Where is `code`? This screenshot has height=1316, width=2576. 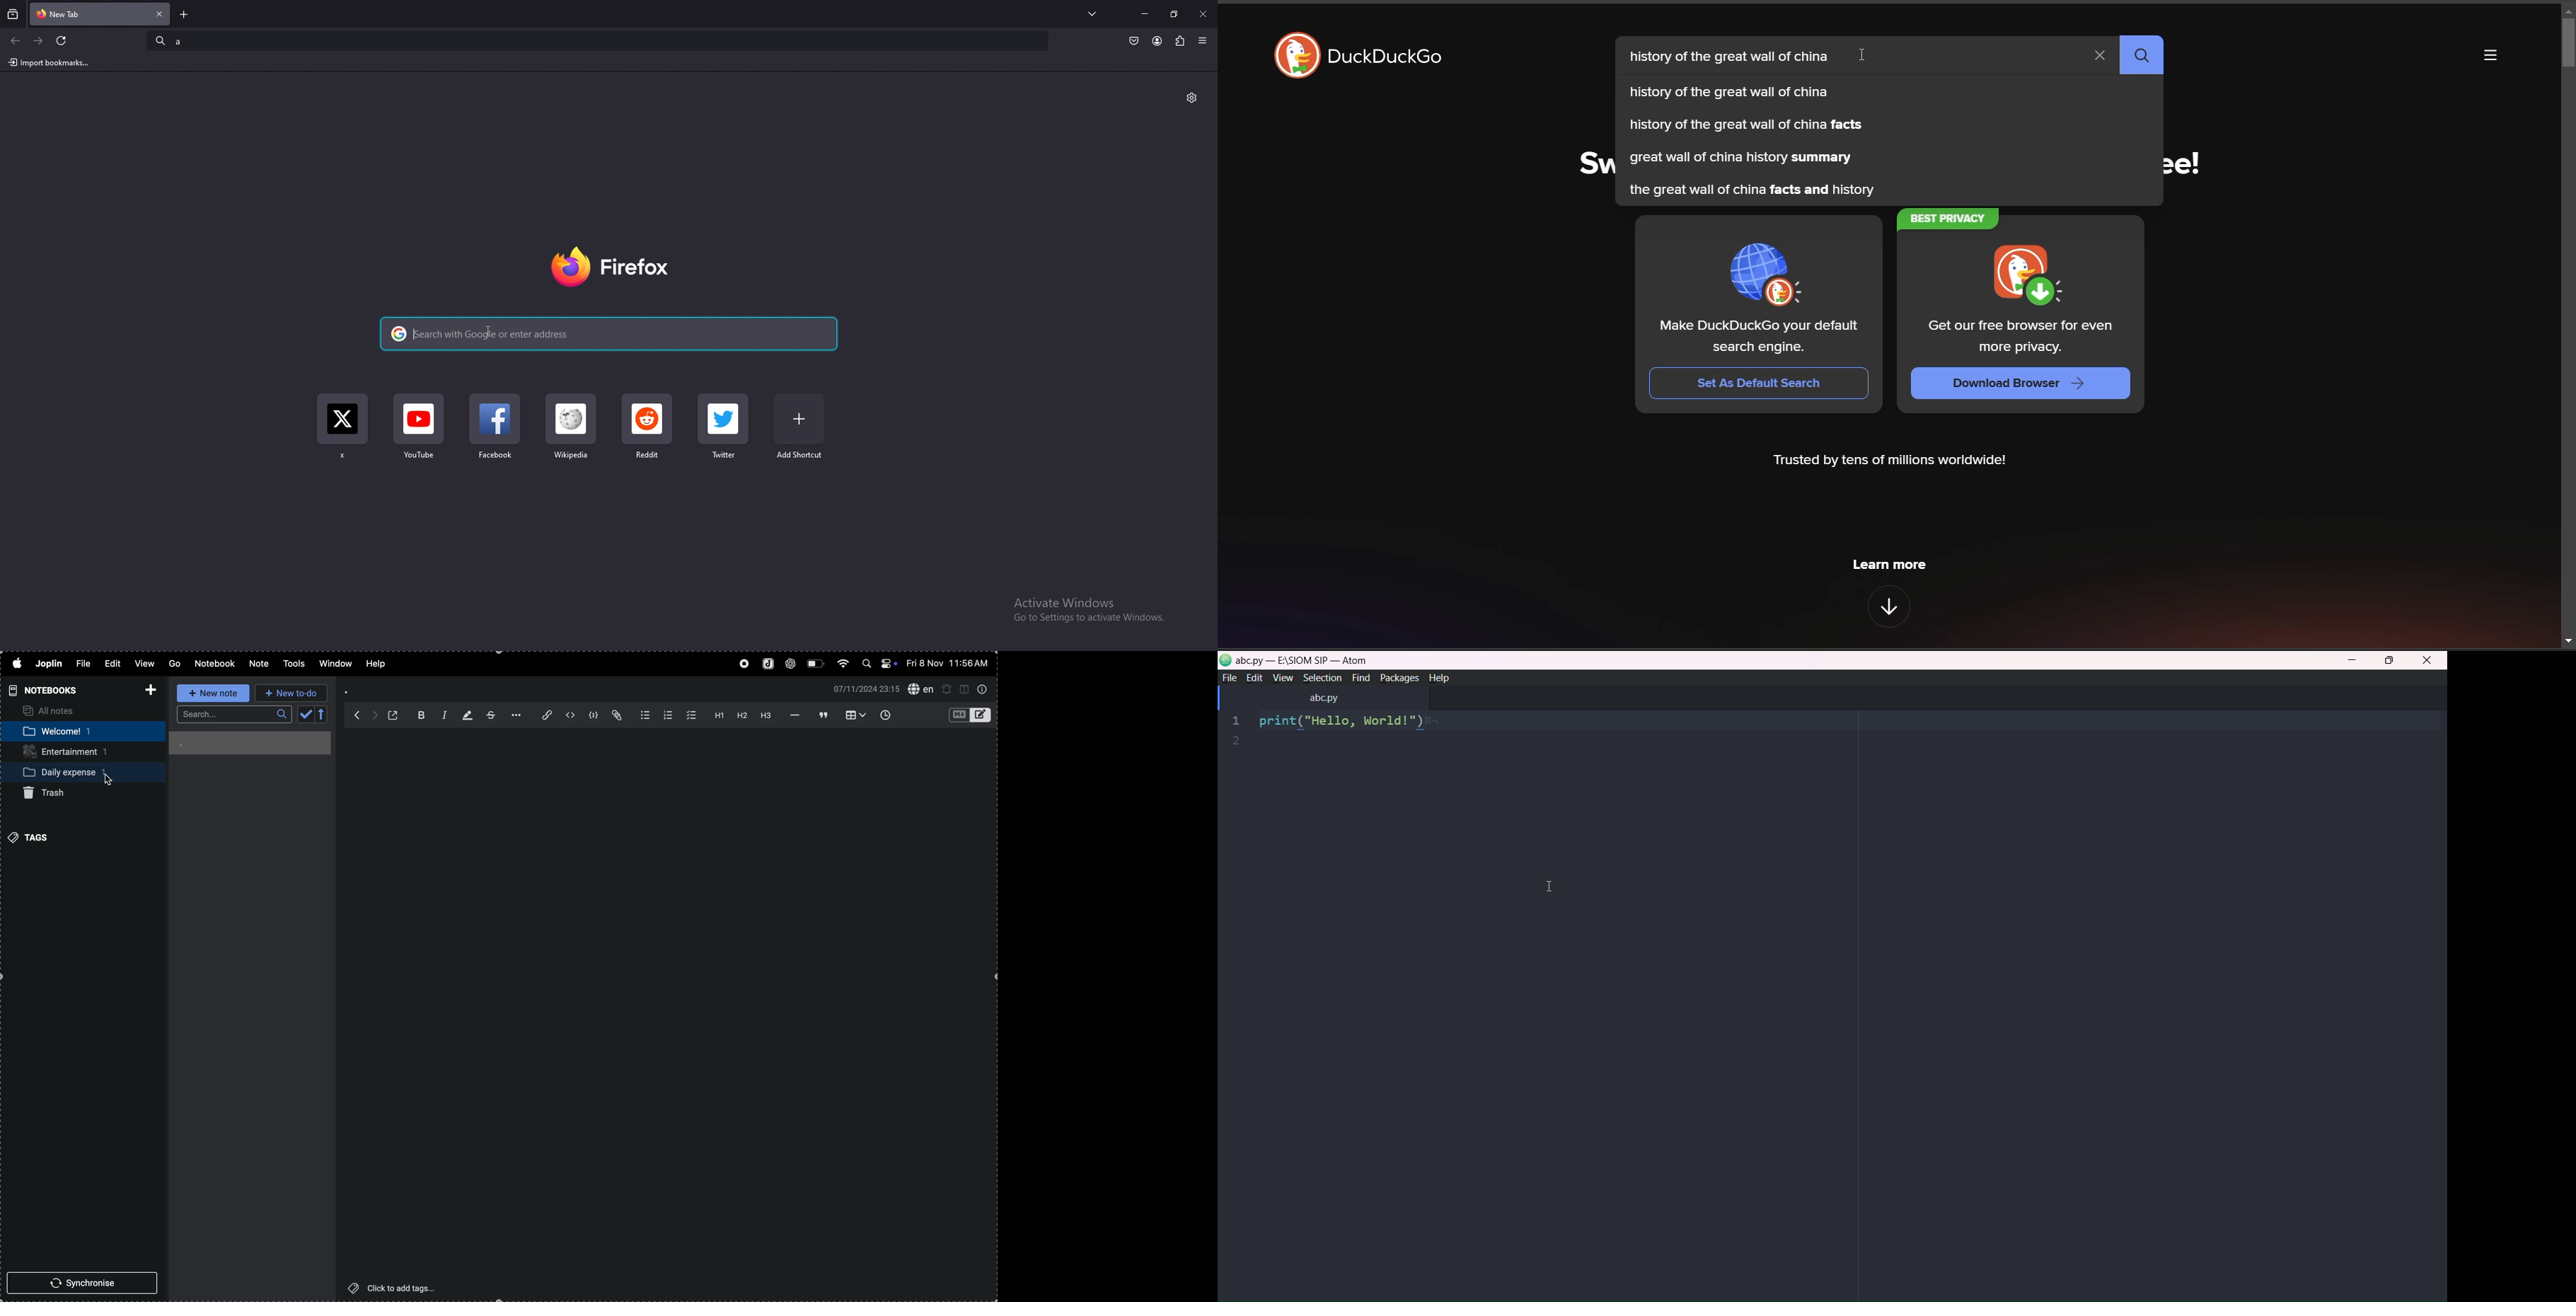
code is located at coordinates (594, 717).